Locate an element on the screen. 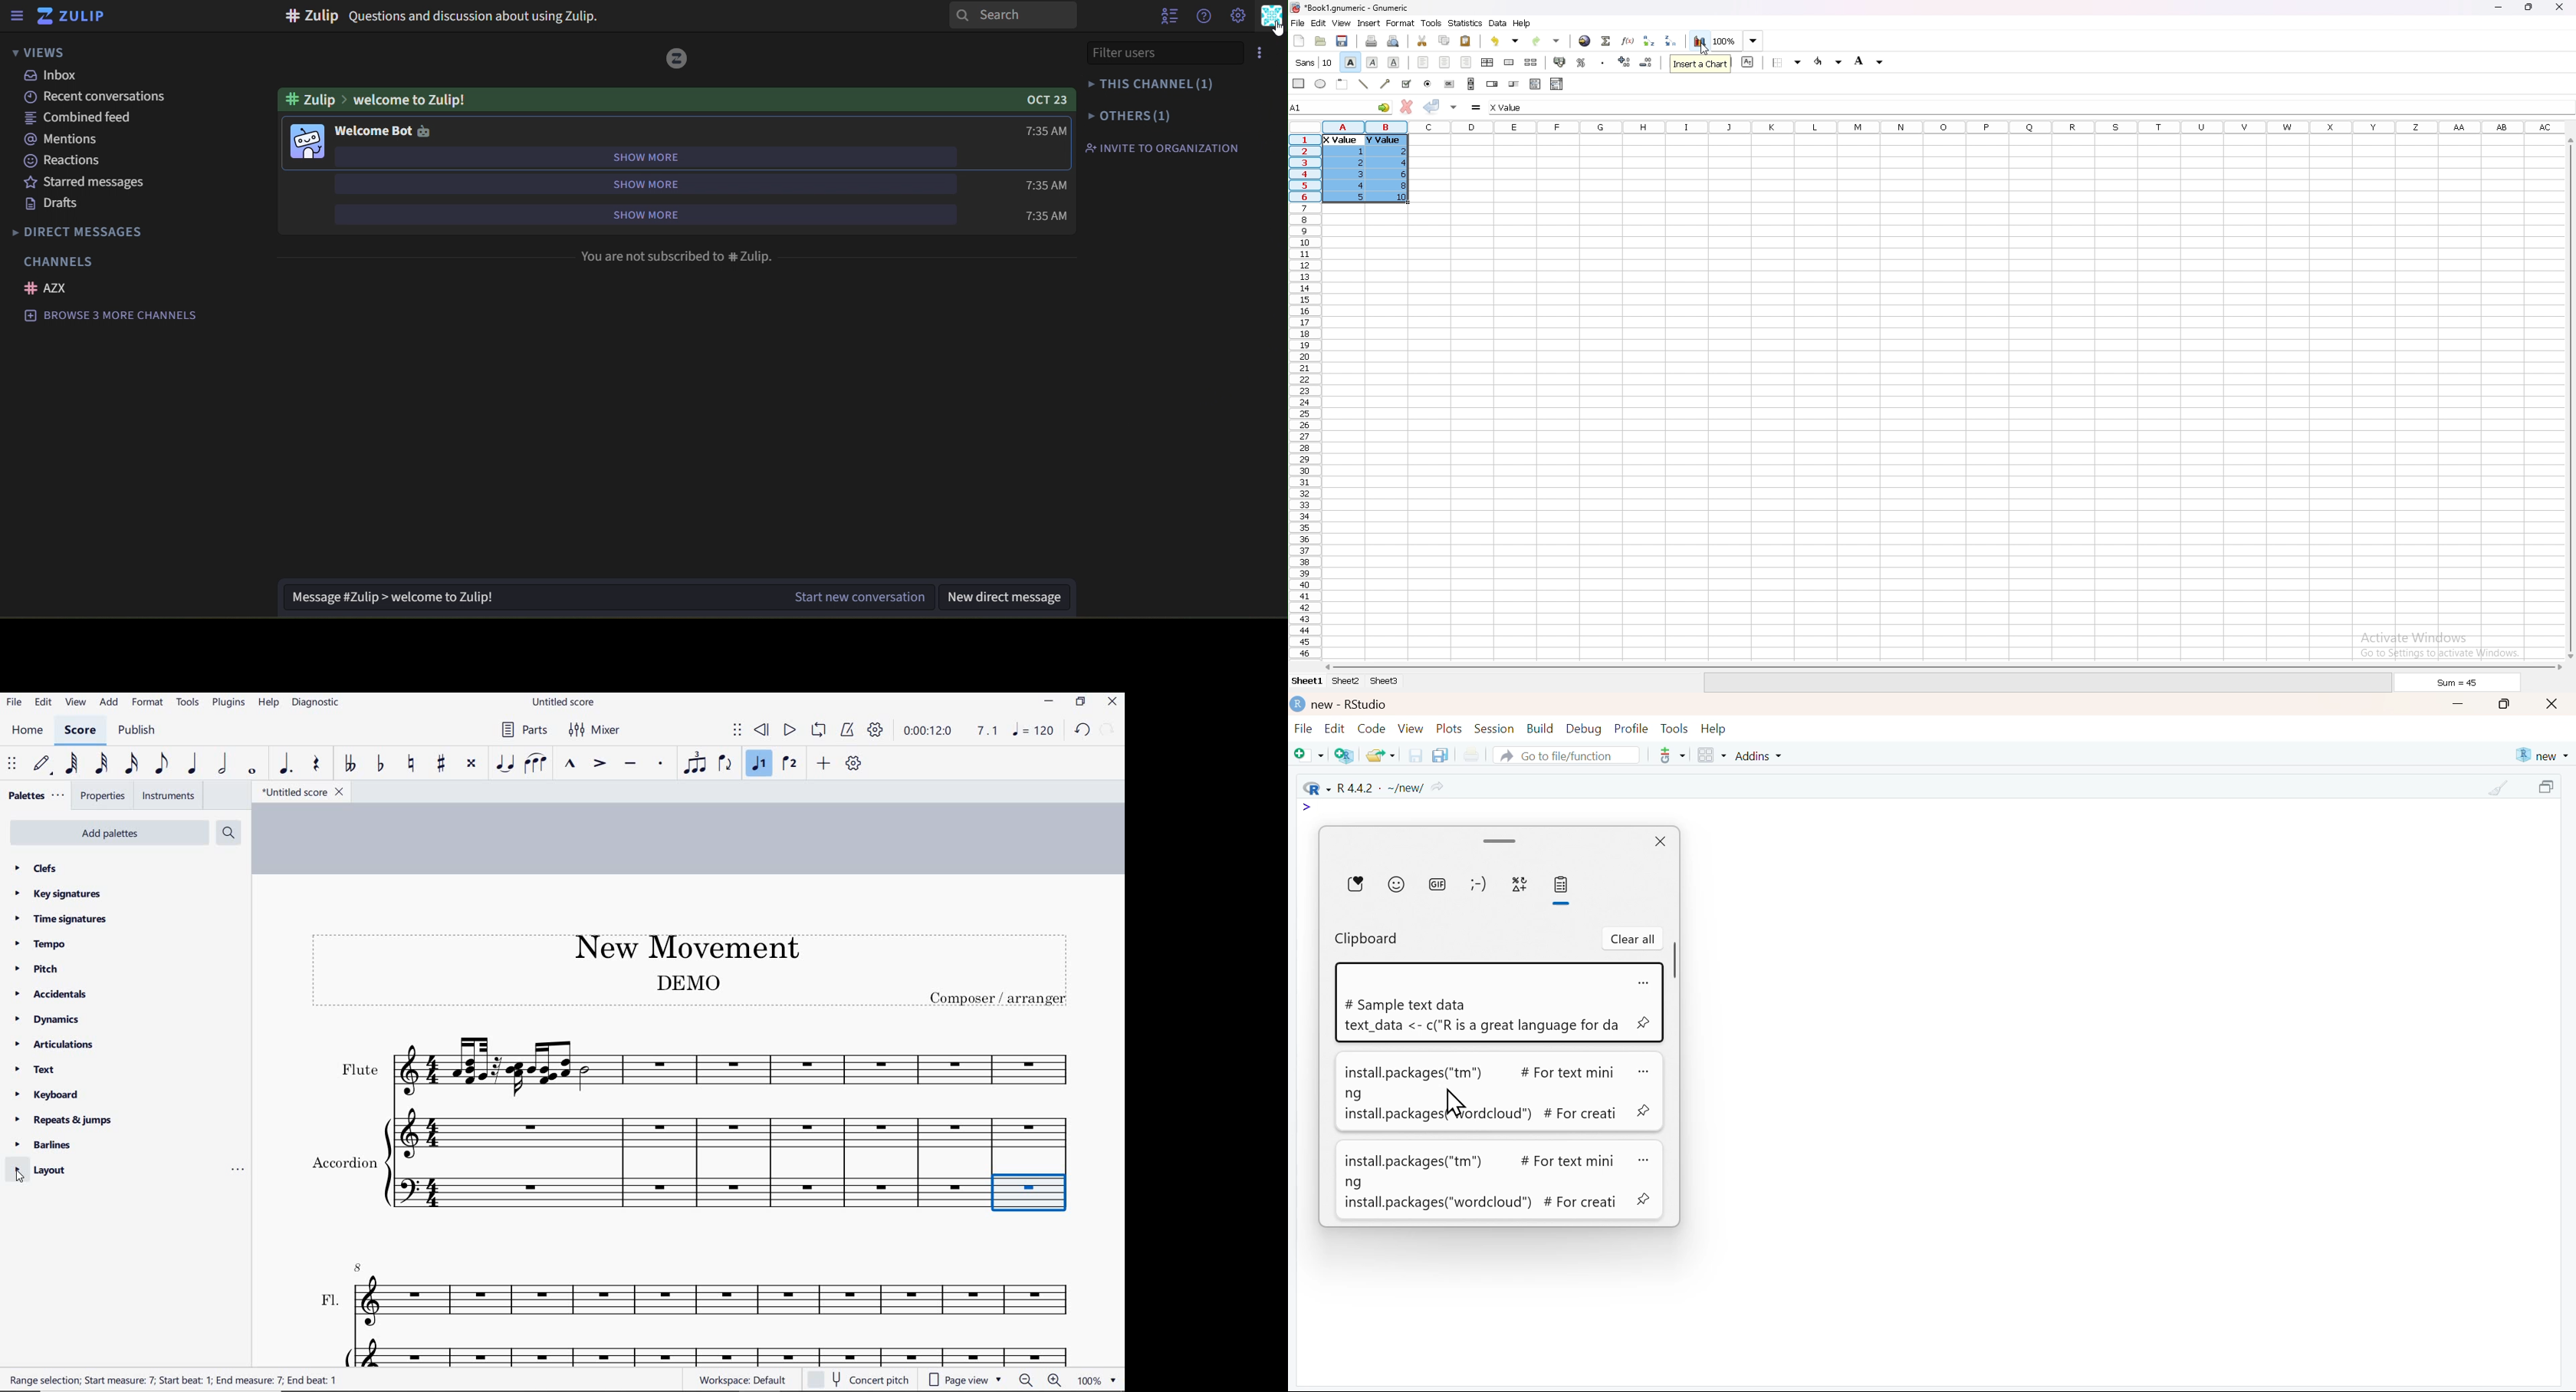 Image resolution: width=2576 pixels, height=1400 pixels. # Zulip Questions and discussion about using Zulip. is located at coordinates (439, 18).